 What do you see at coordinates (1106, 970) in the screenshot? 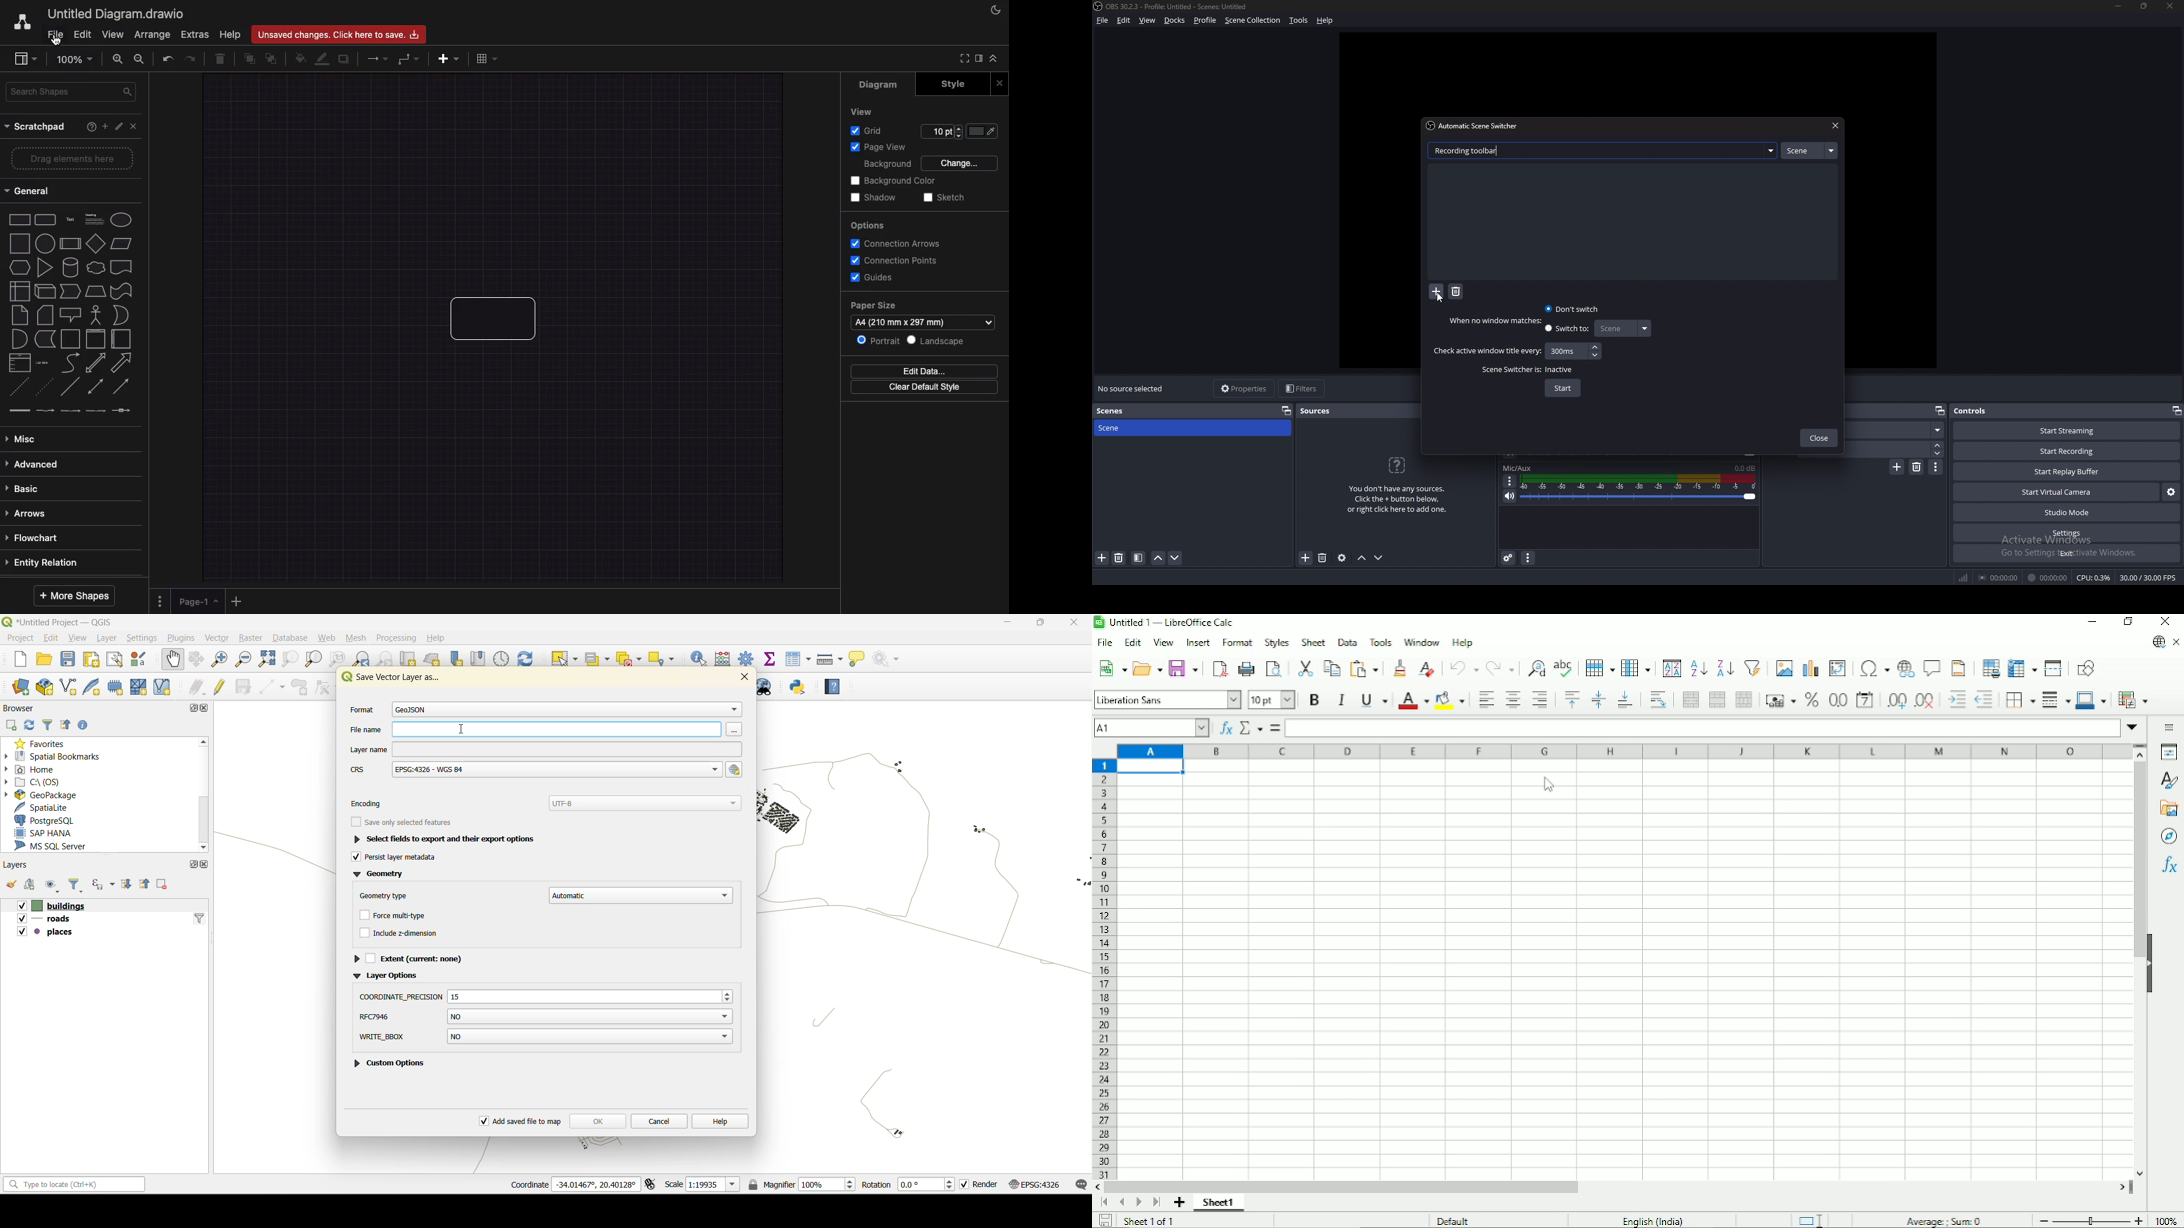
I see `Row headings` at bounding box center [1106, 970].